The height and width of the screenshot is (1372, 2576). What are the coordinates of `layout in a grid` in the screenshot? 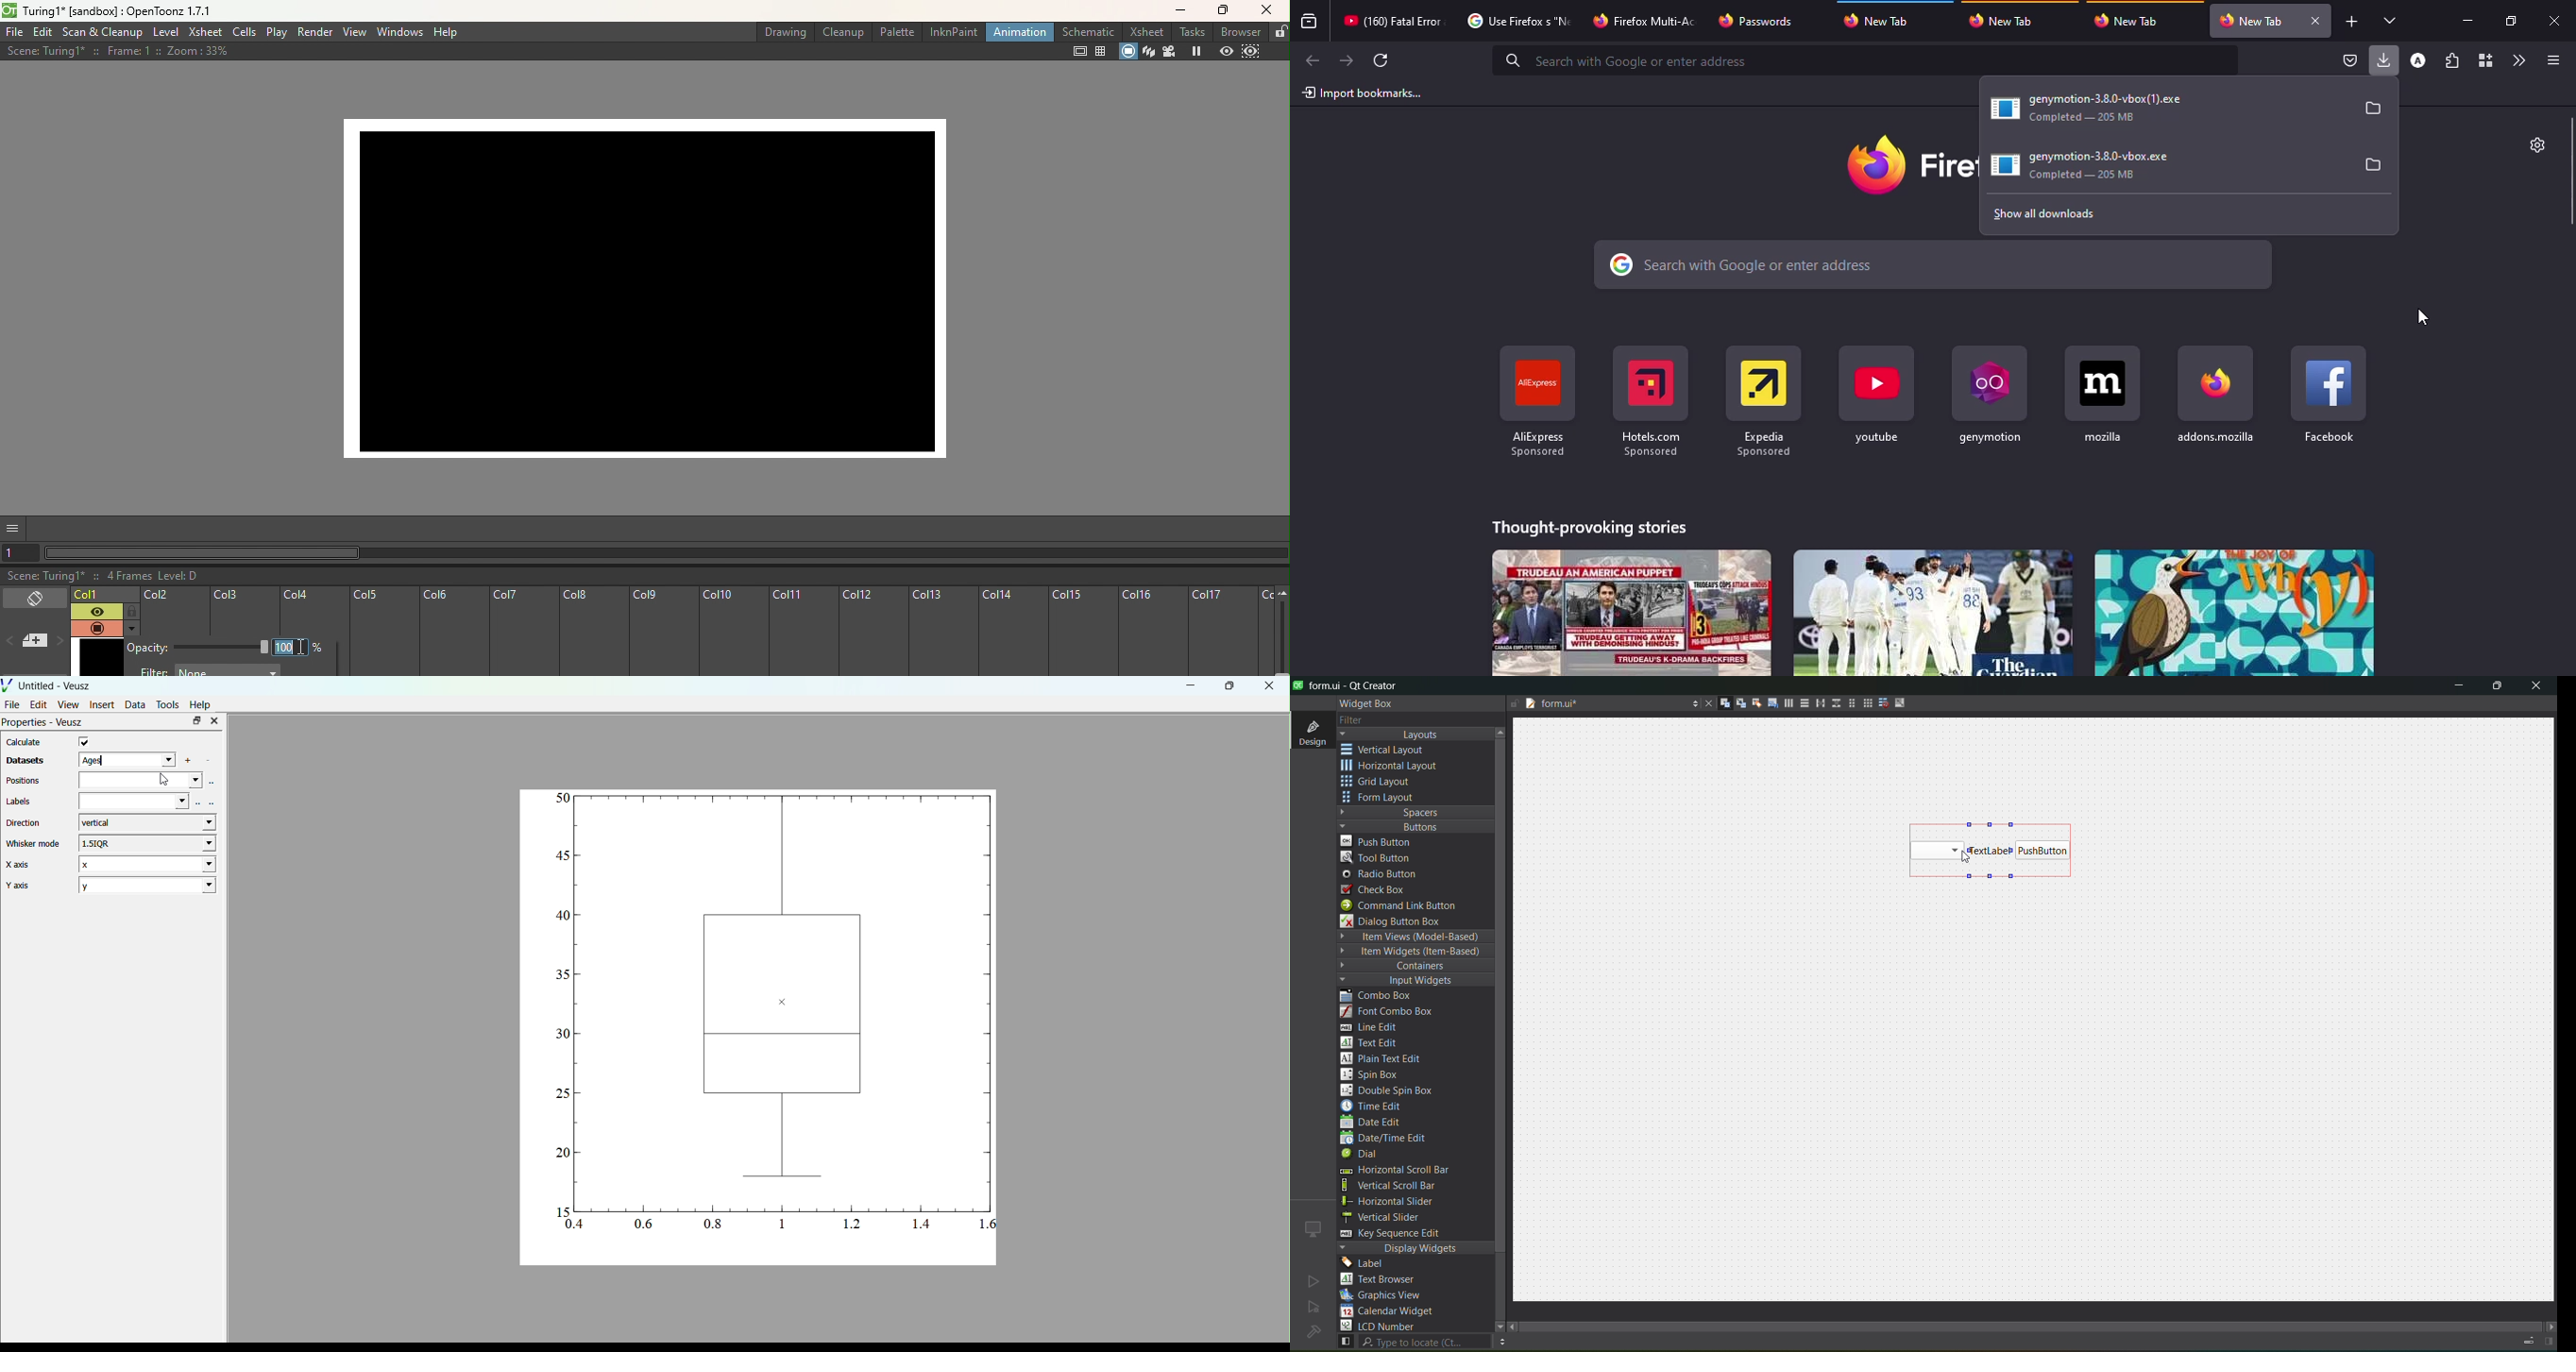 It's located at (1863, 703).